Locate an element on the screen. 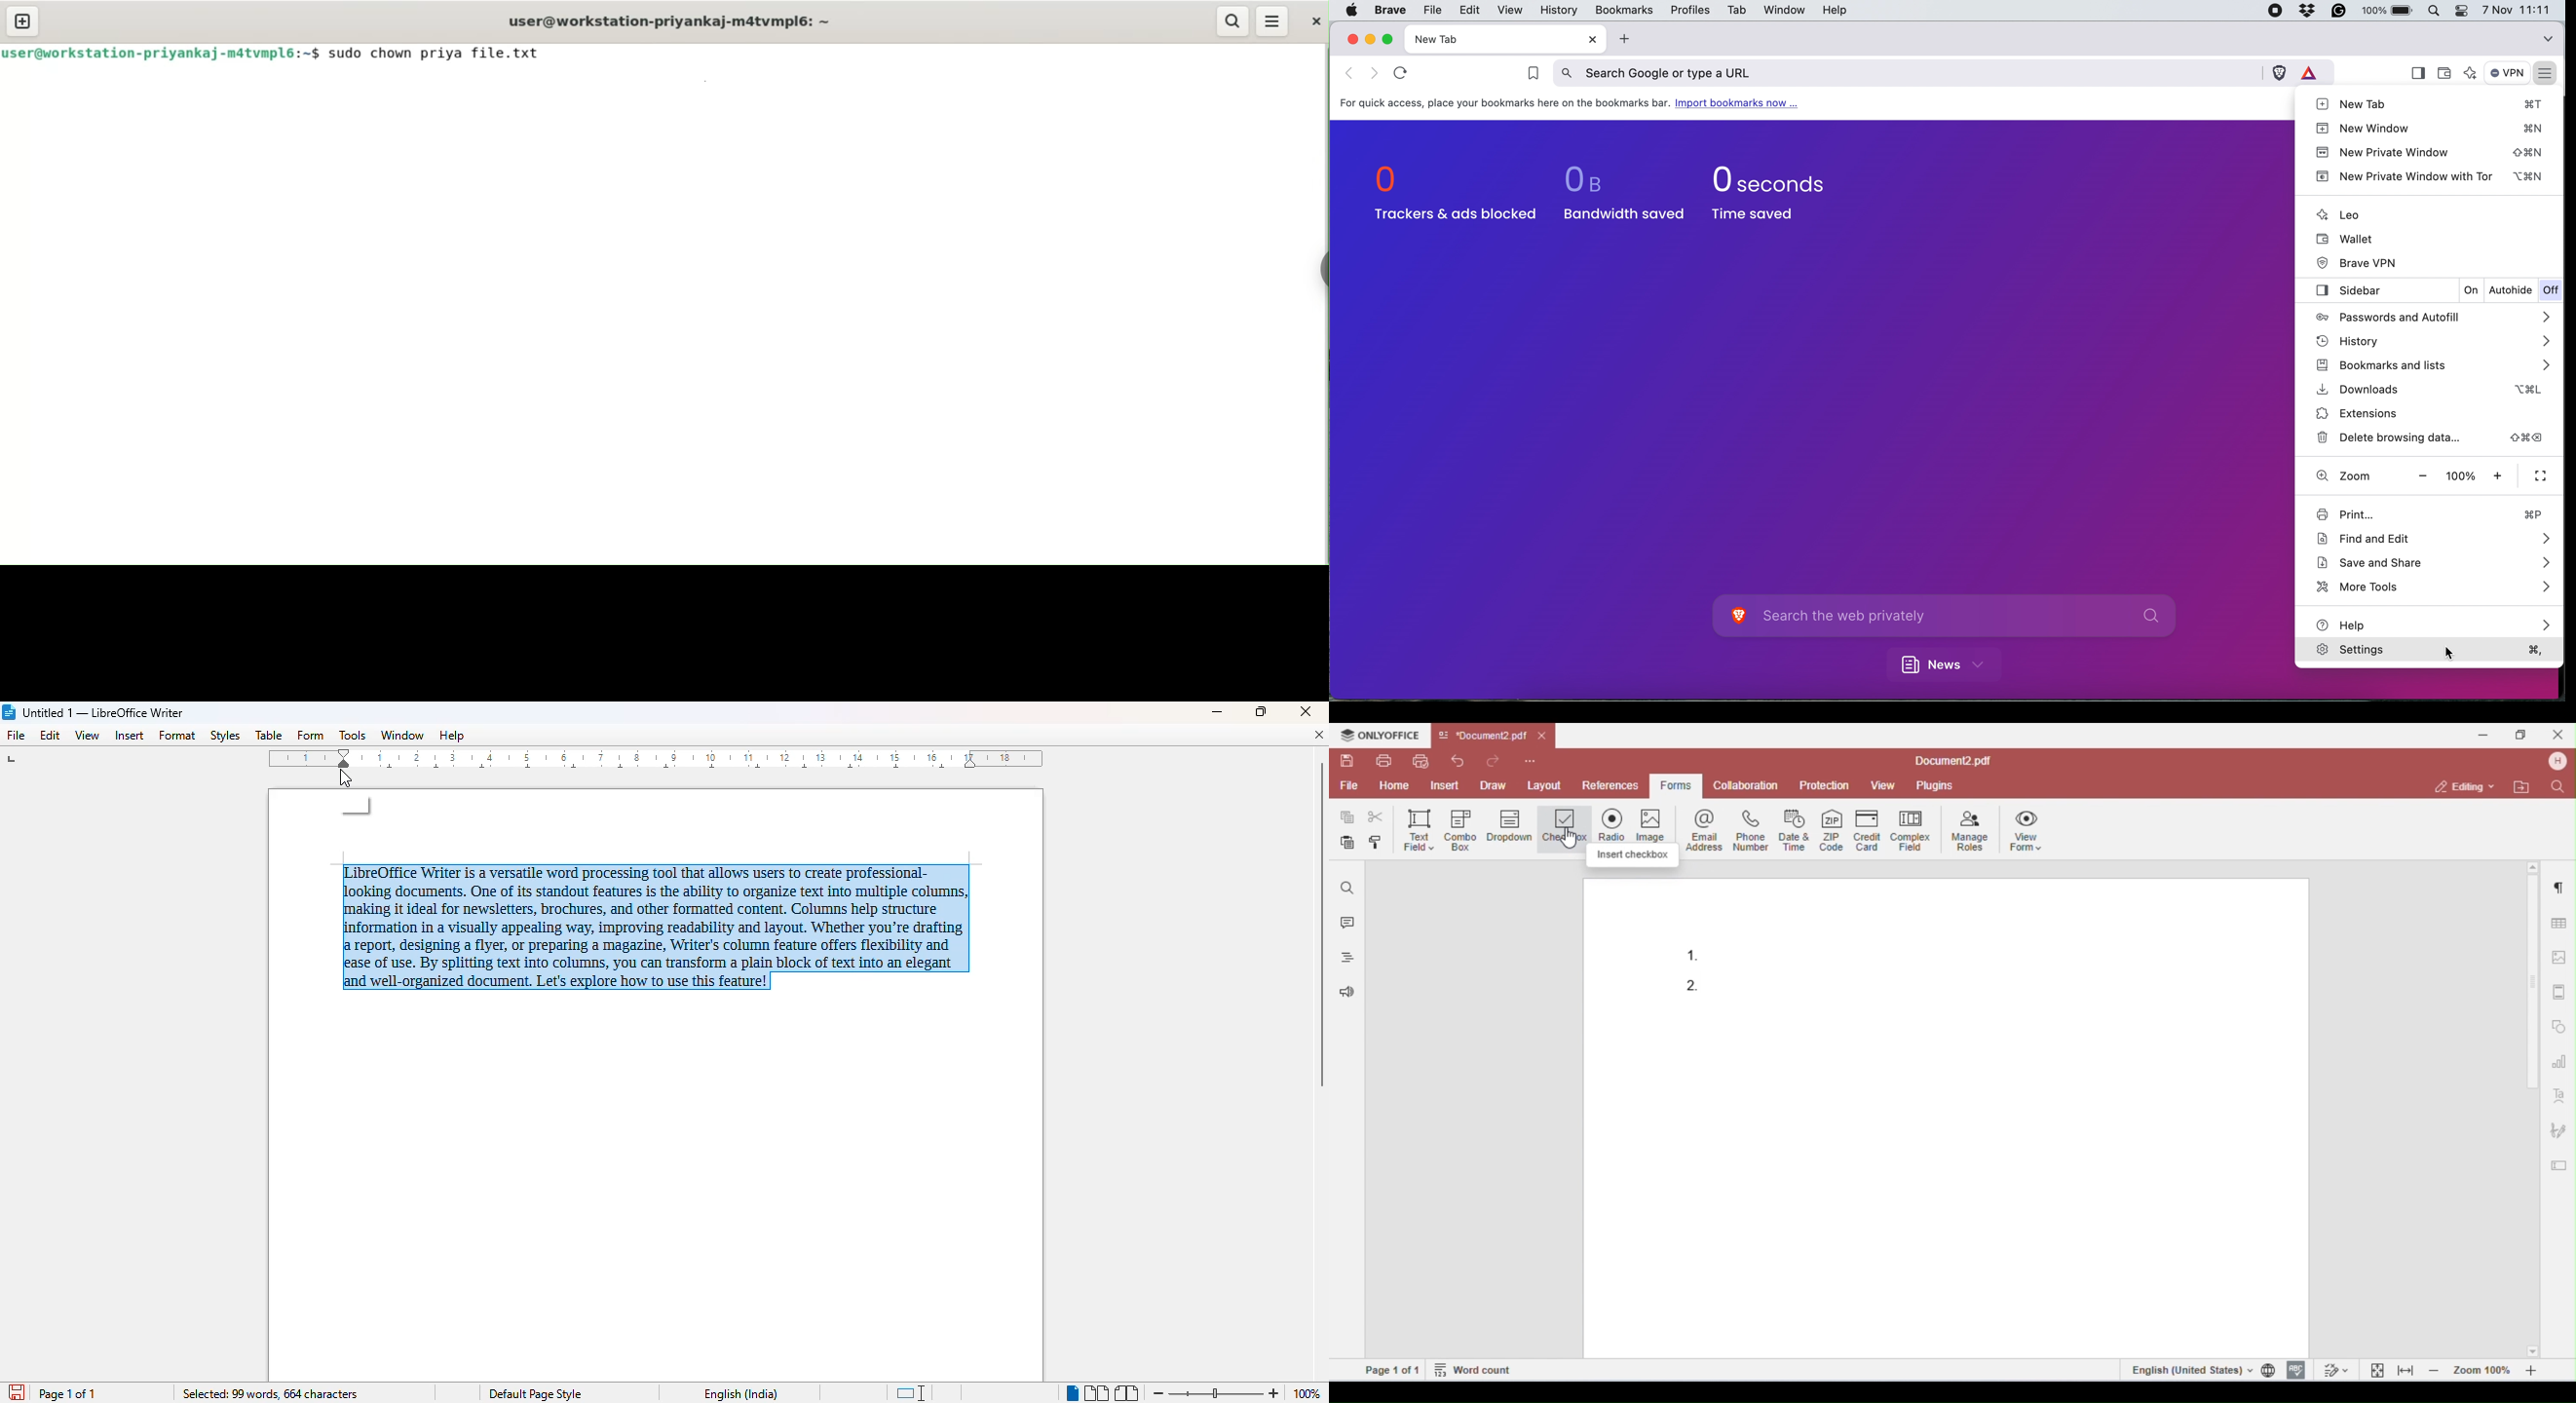  0 seconds time saved is located at coordinates (1772, 191).